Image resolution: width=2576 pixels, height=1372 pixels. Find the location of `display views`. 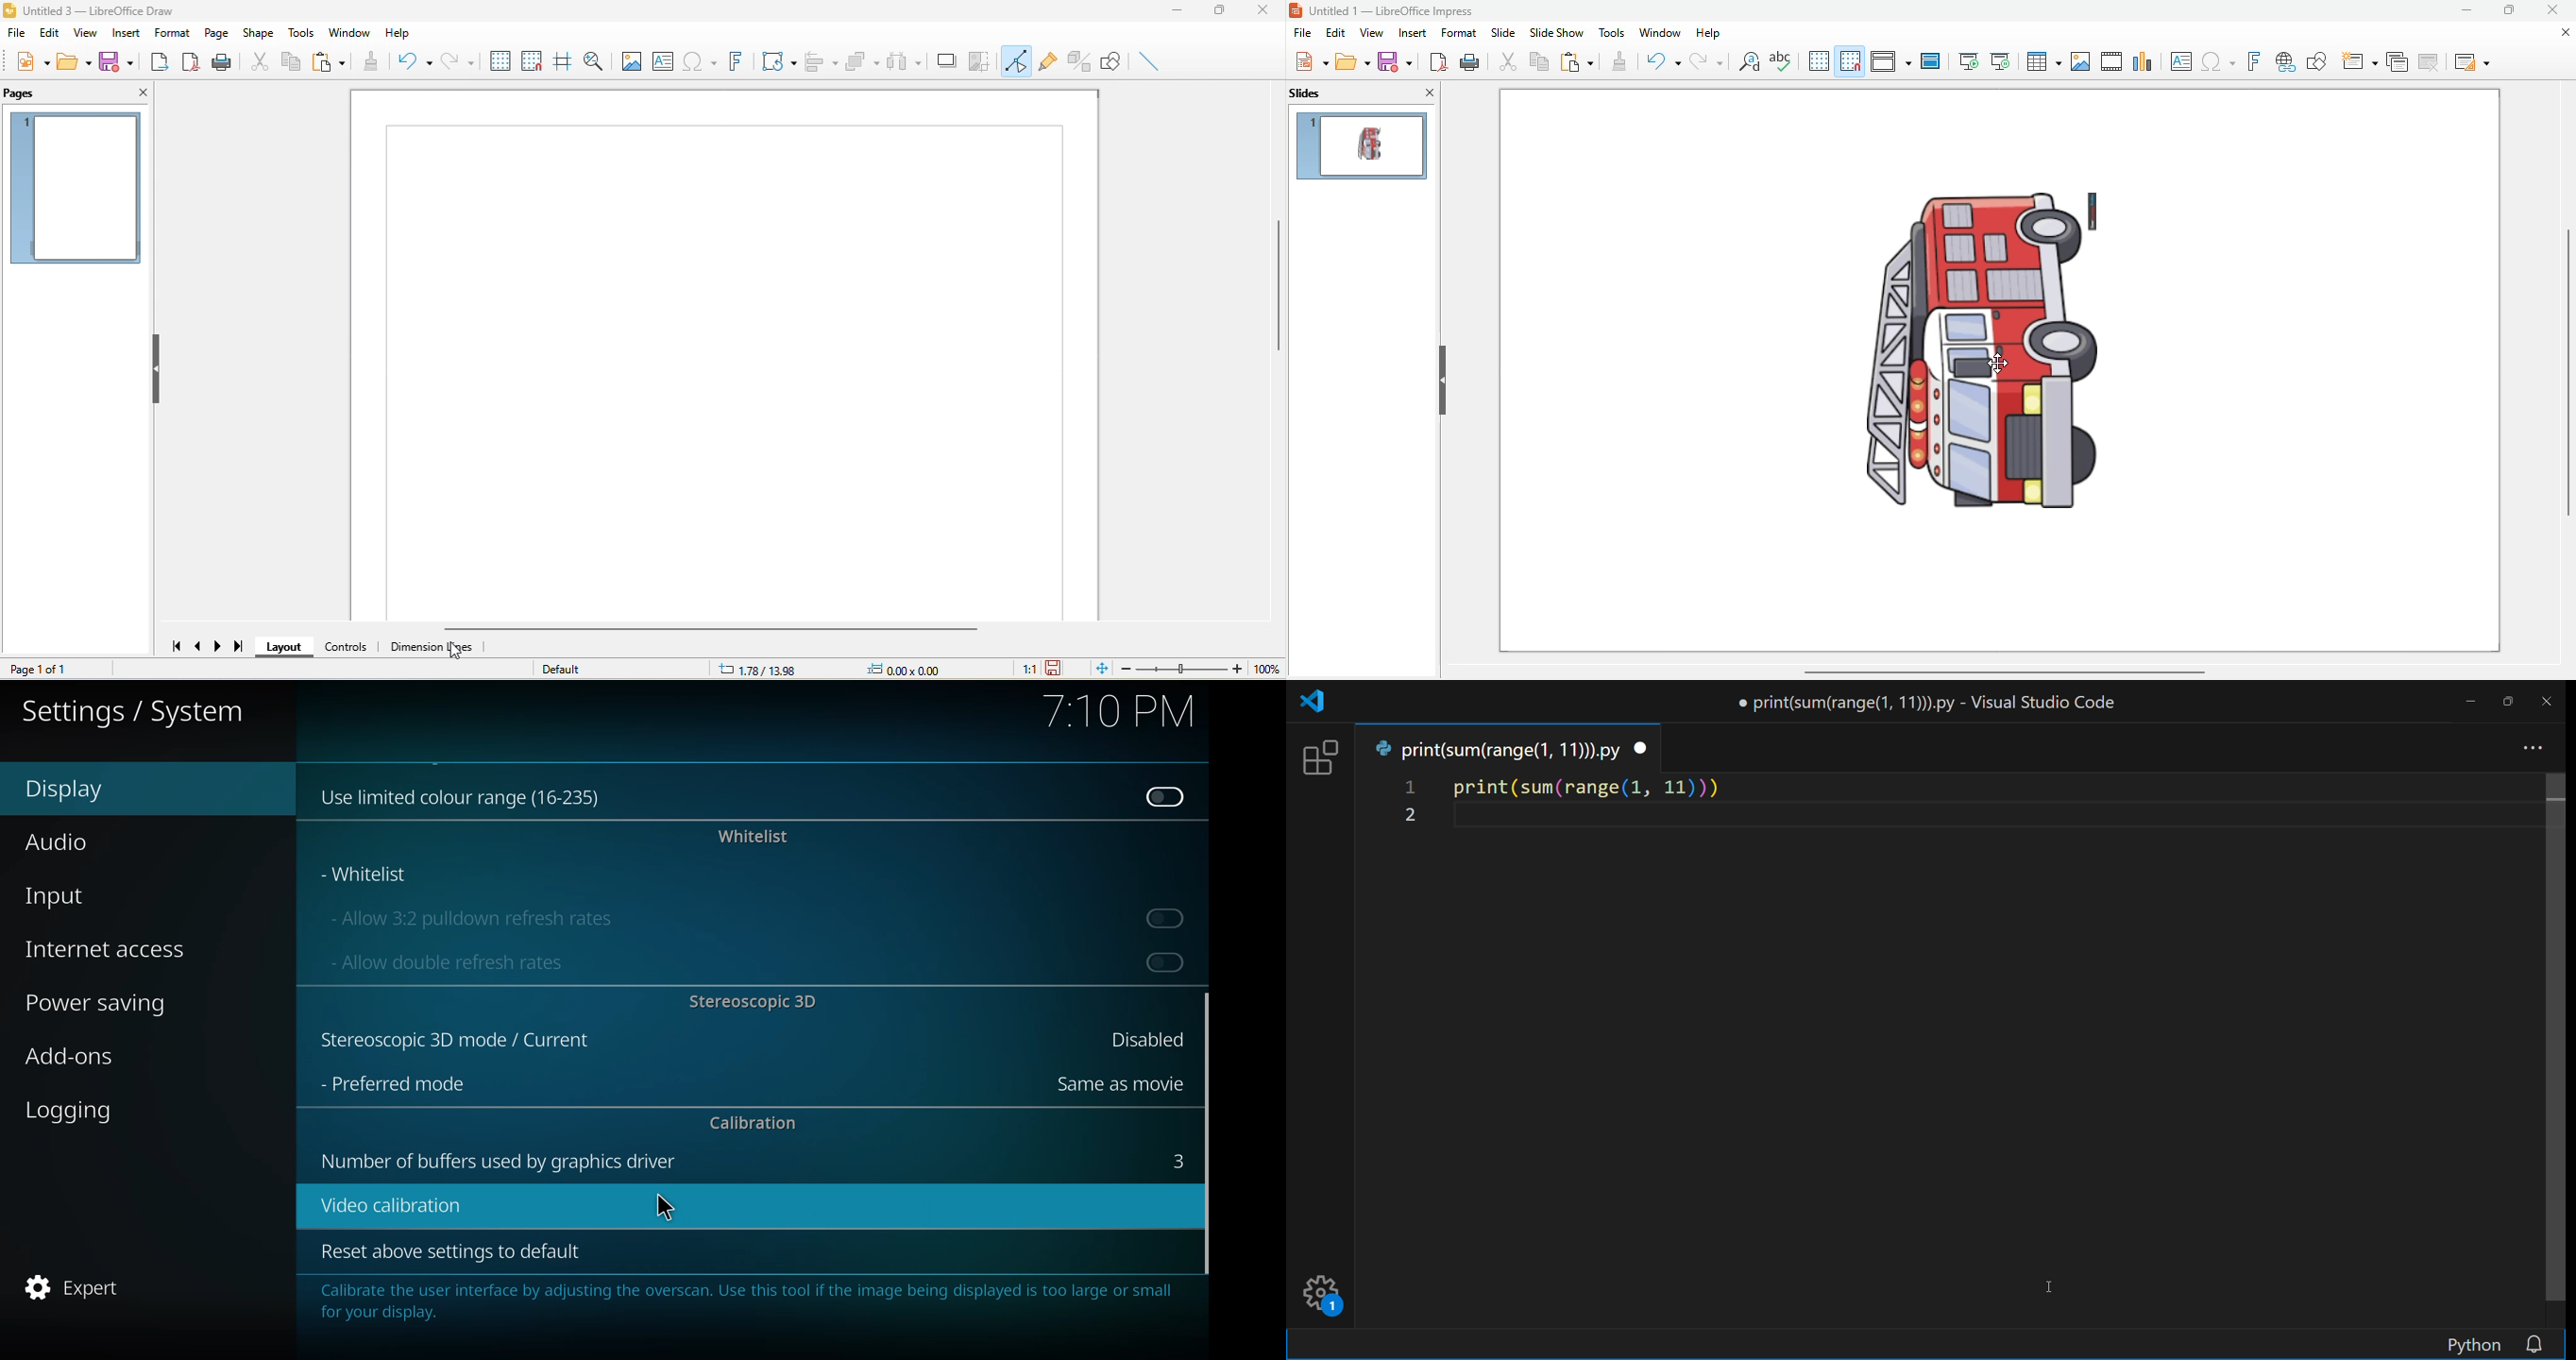

display views is located at coordinates (1891, 60).